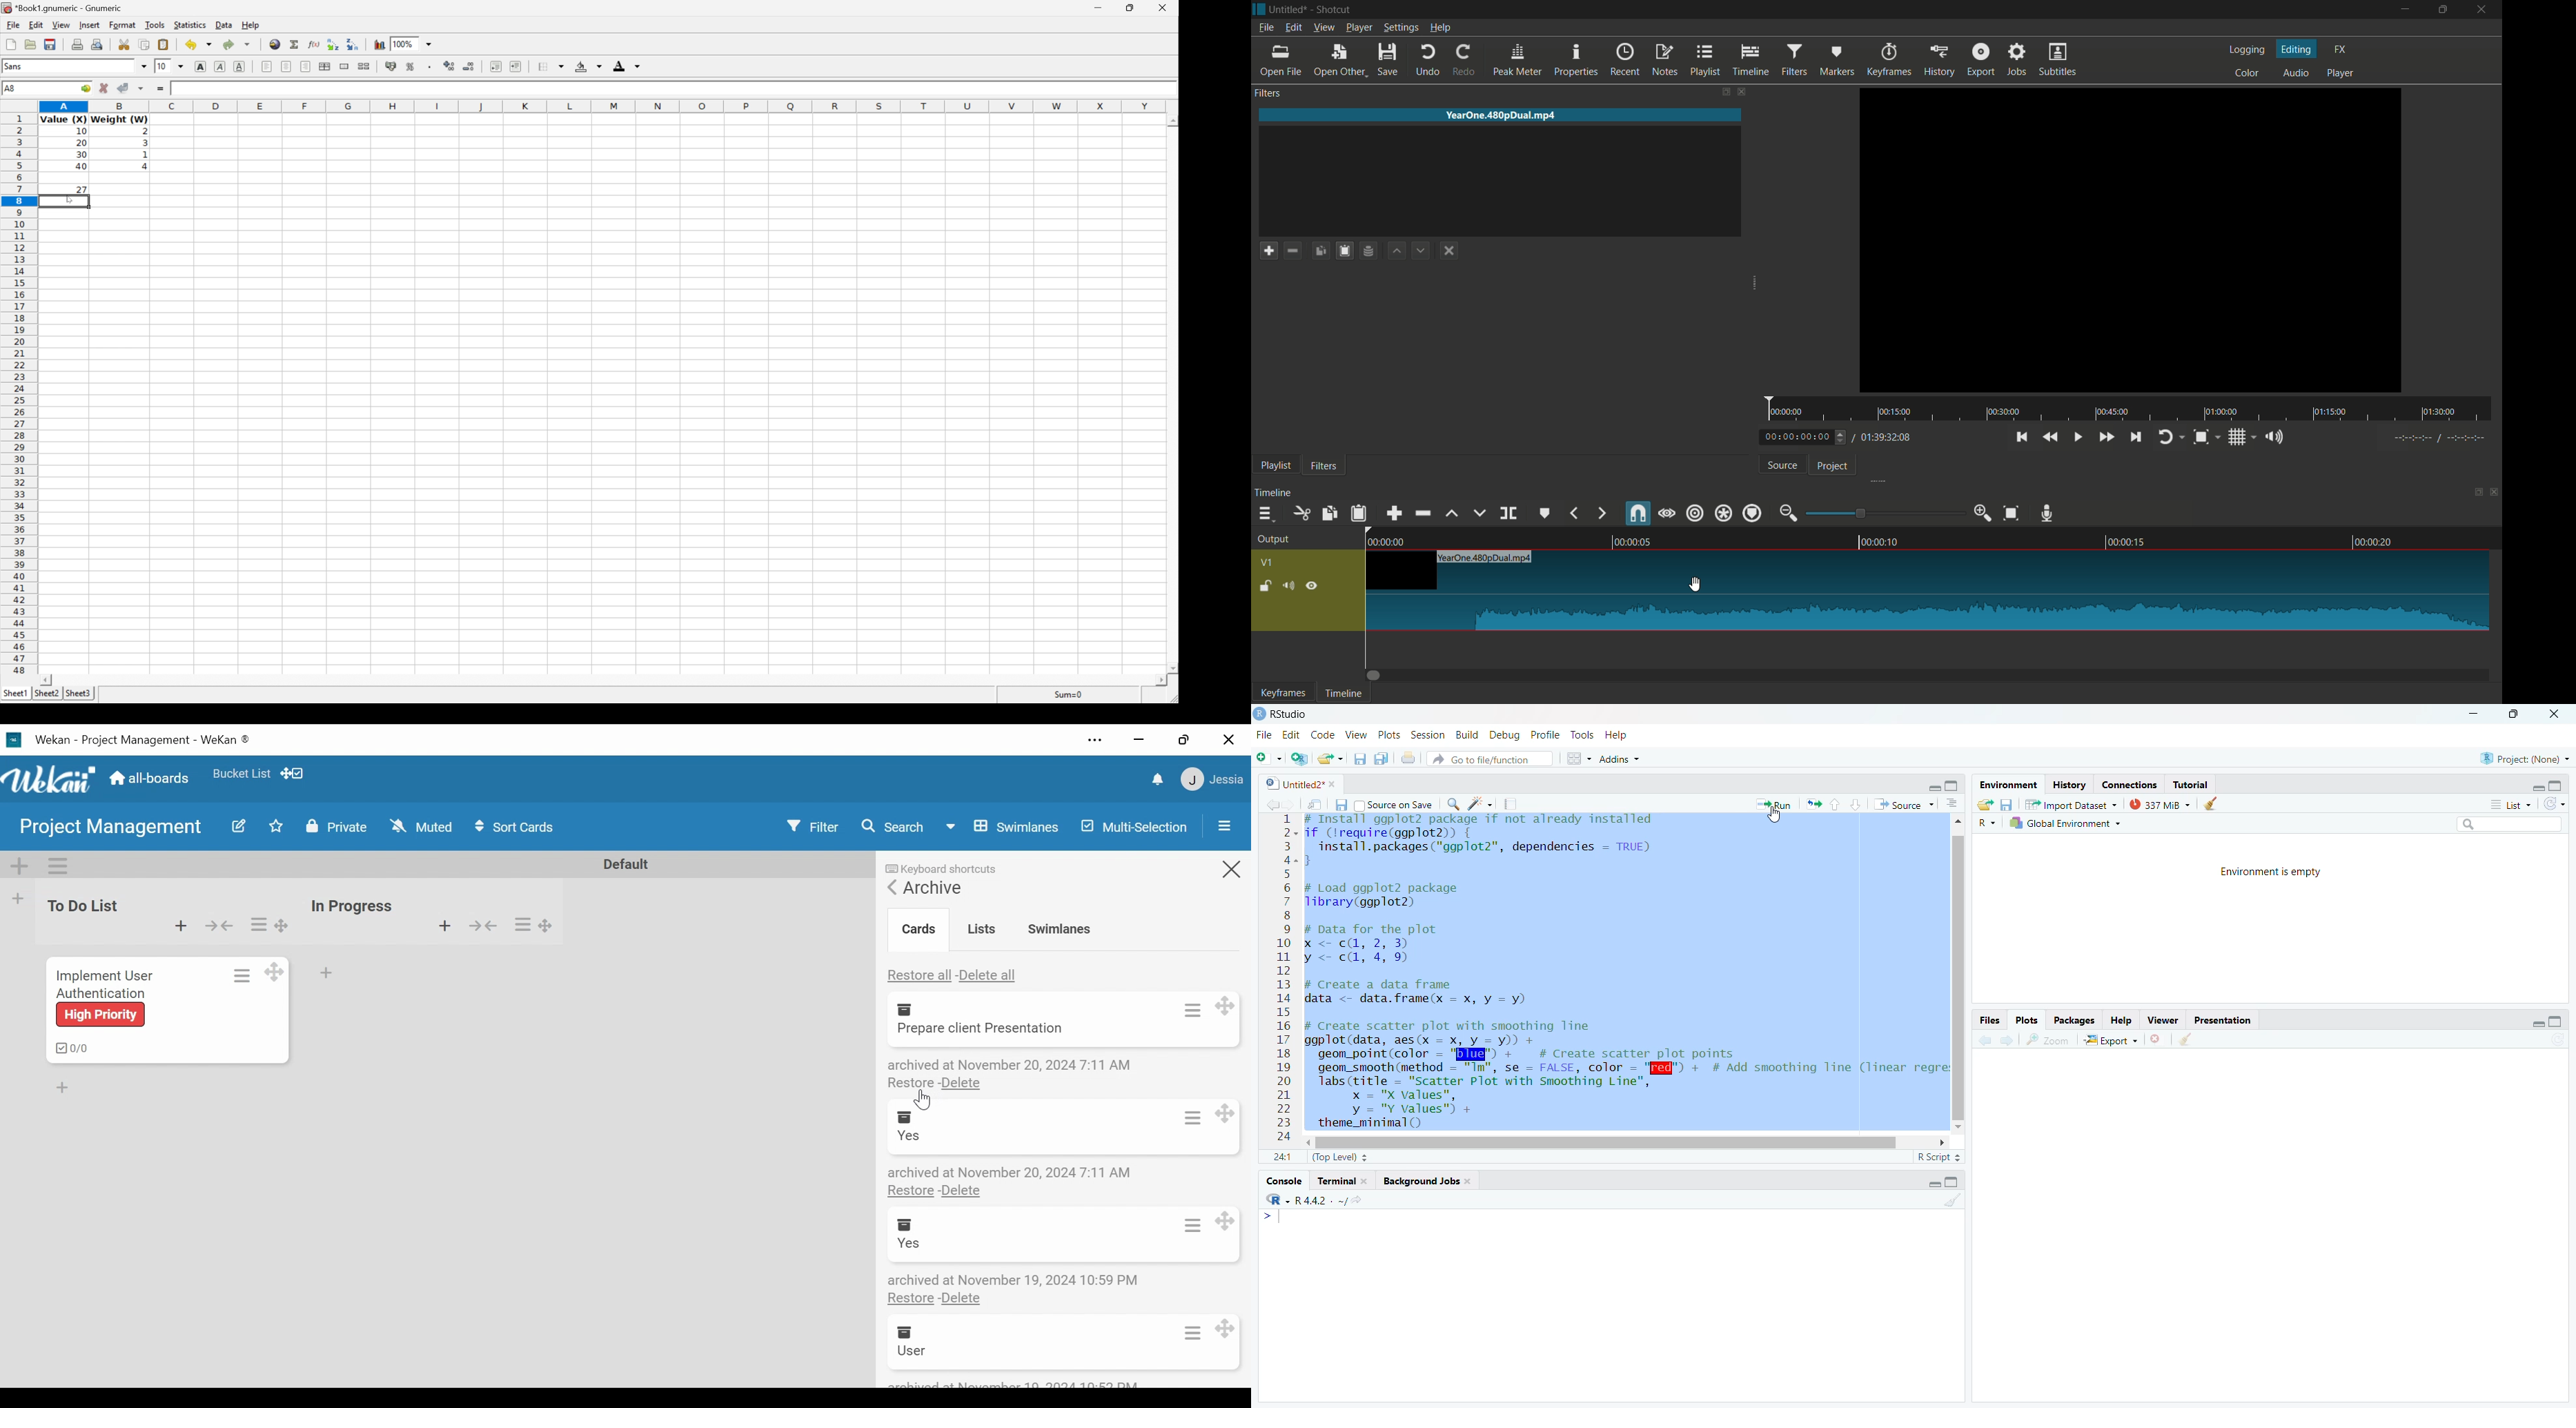  What do you see at coordinates (1355, 734) in the screenshot?
I see ` View` at bounding box center [1355, 734].